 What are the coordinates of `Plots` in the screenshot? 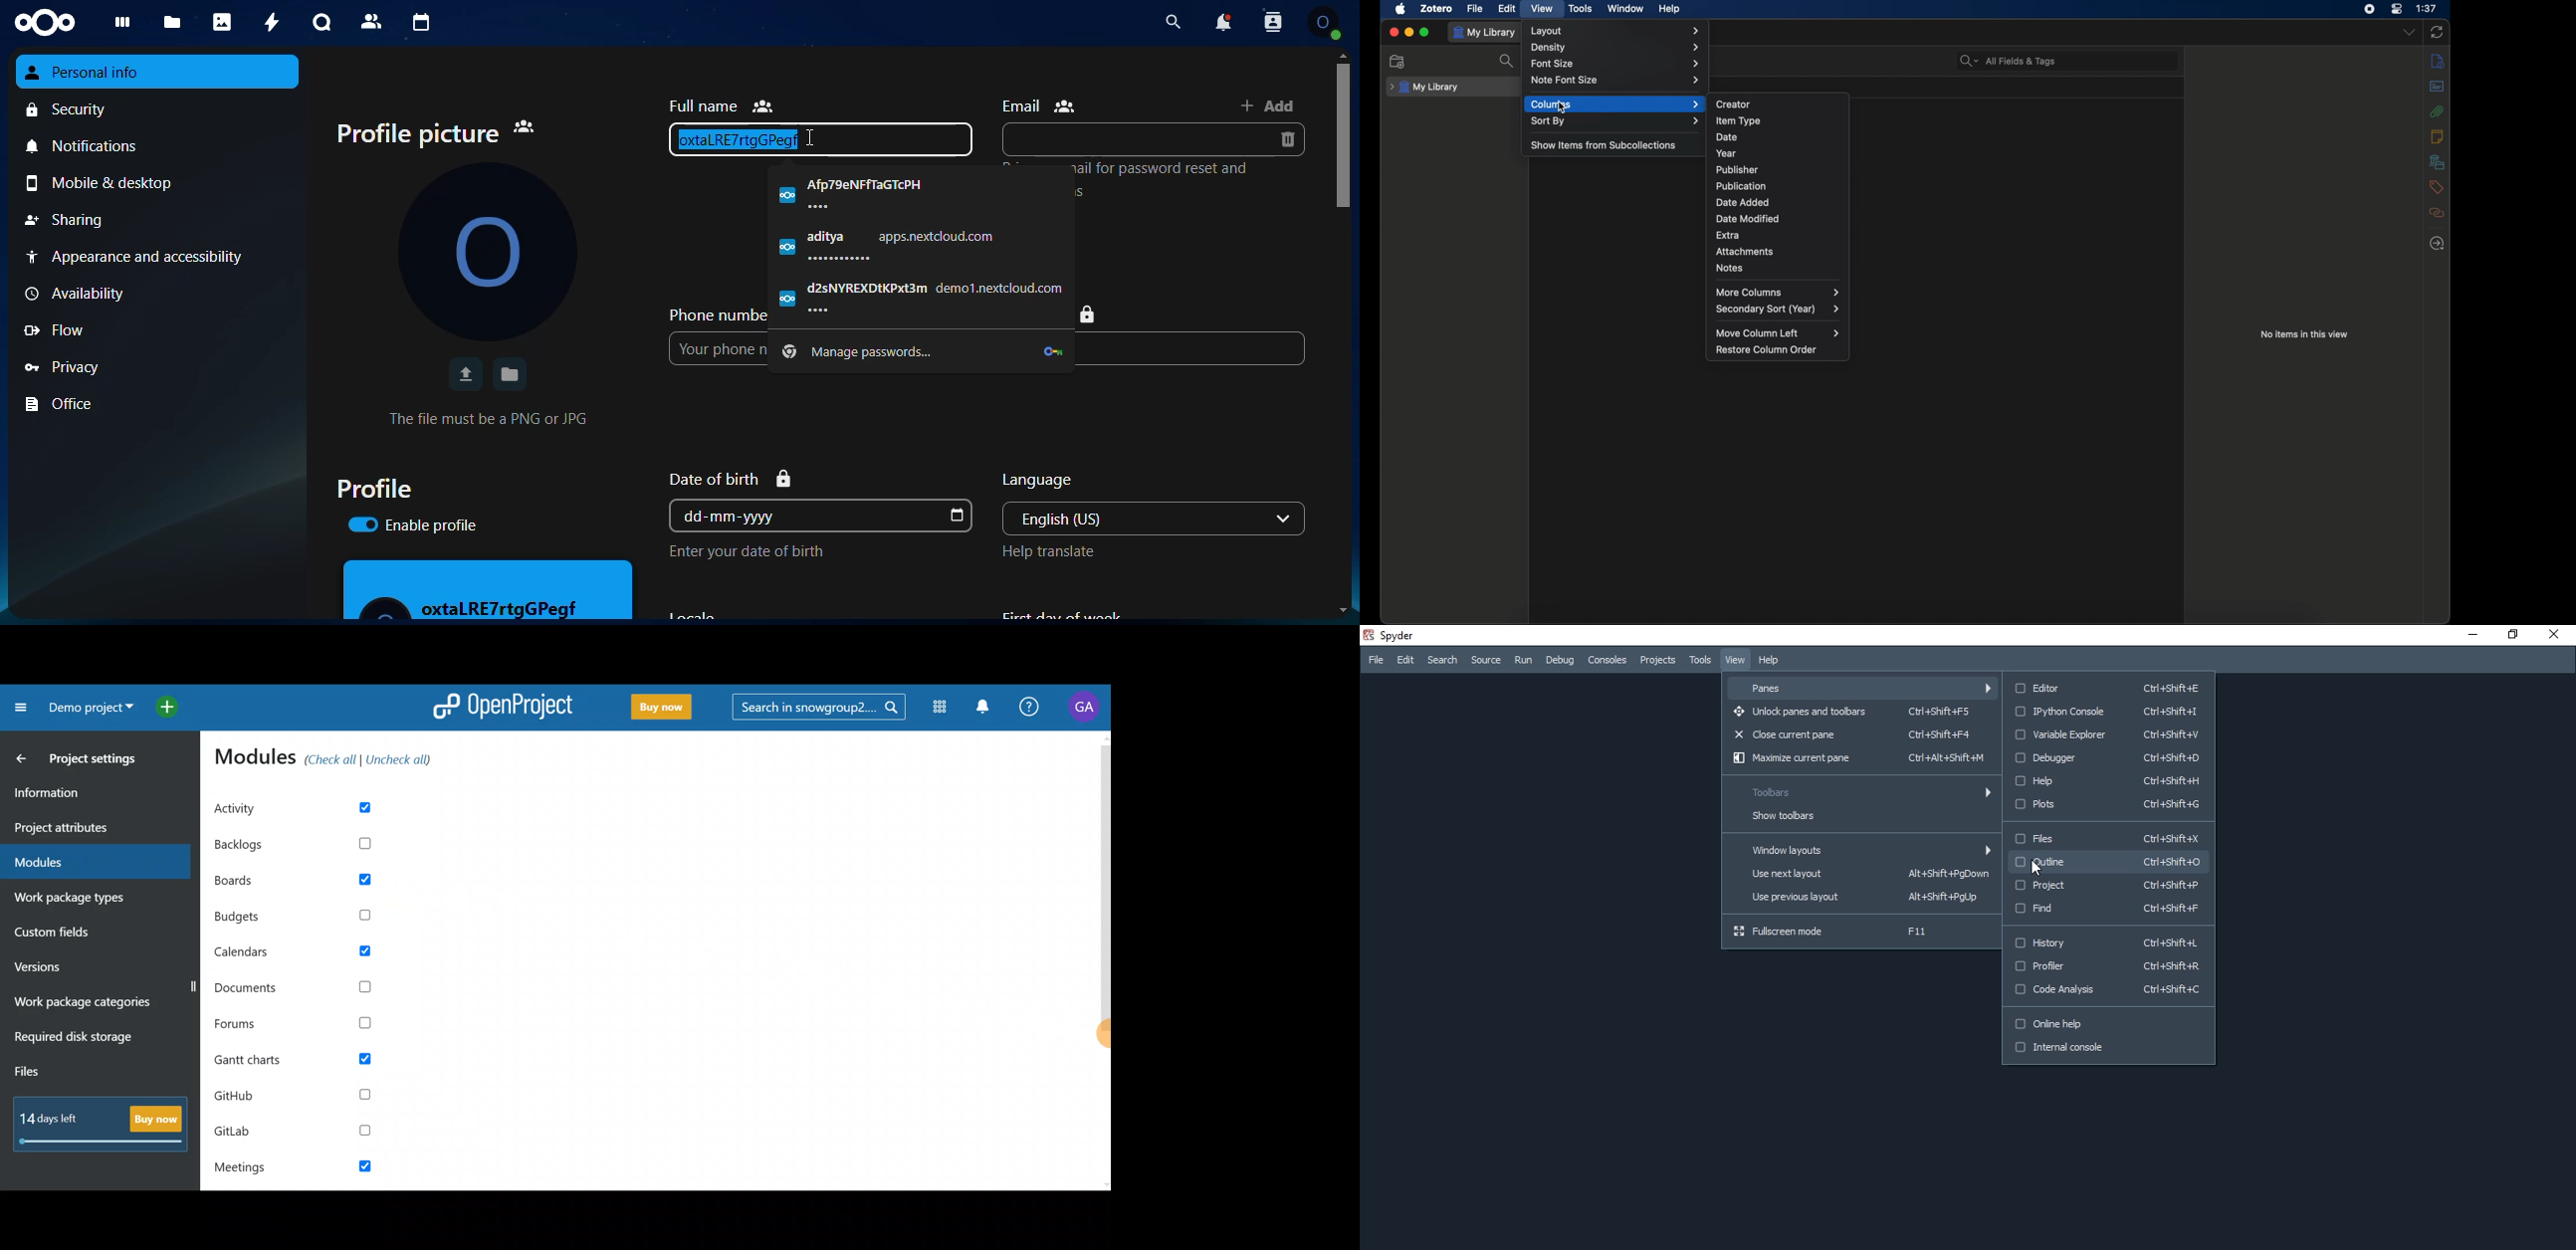 It's located at (2107, 807).